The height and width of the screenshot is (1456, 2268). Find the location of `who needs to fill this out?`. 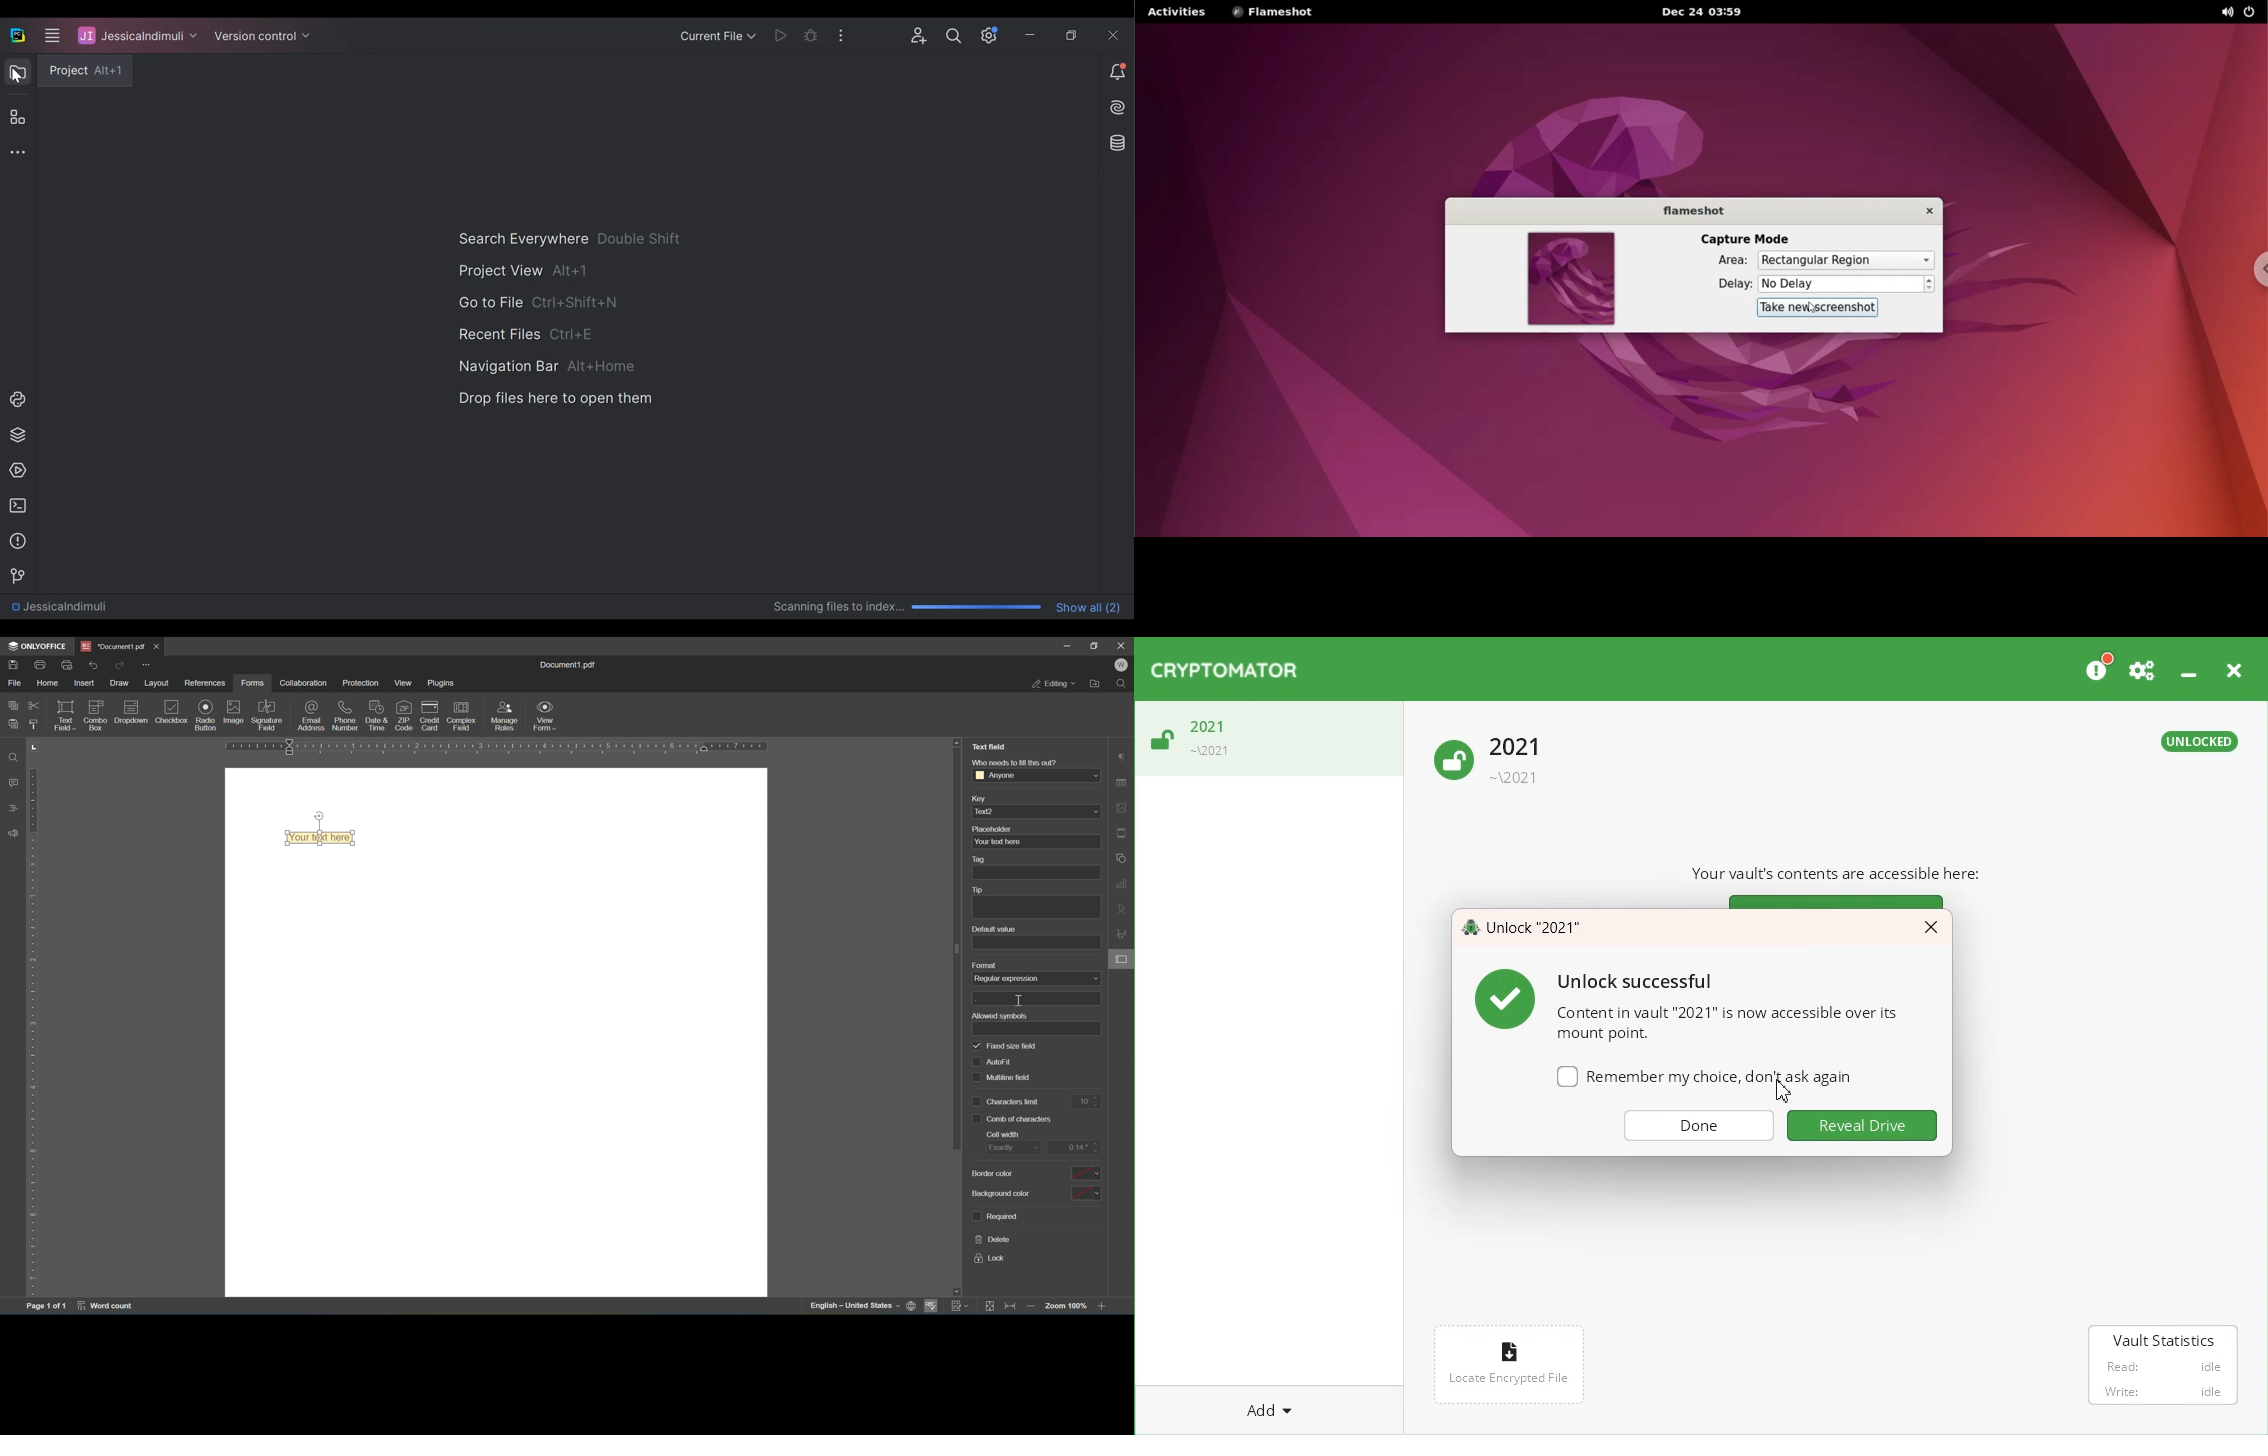

who needs to fill this out? is located at coordinates (1016, 762).